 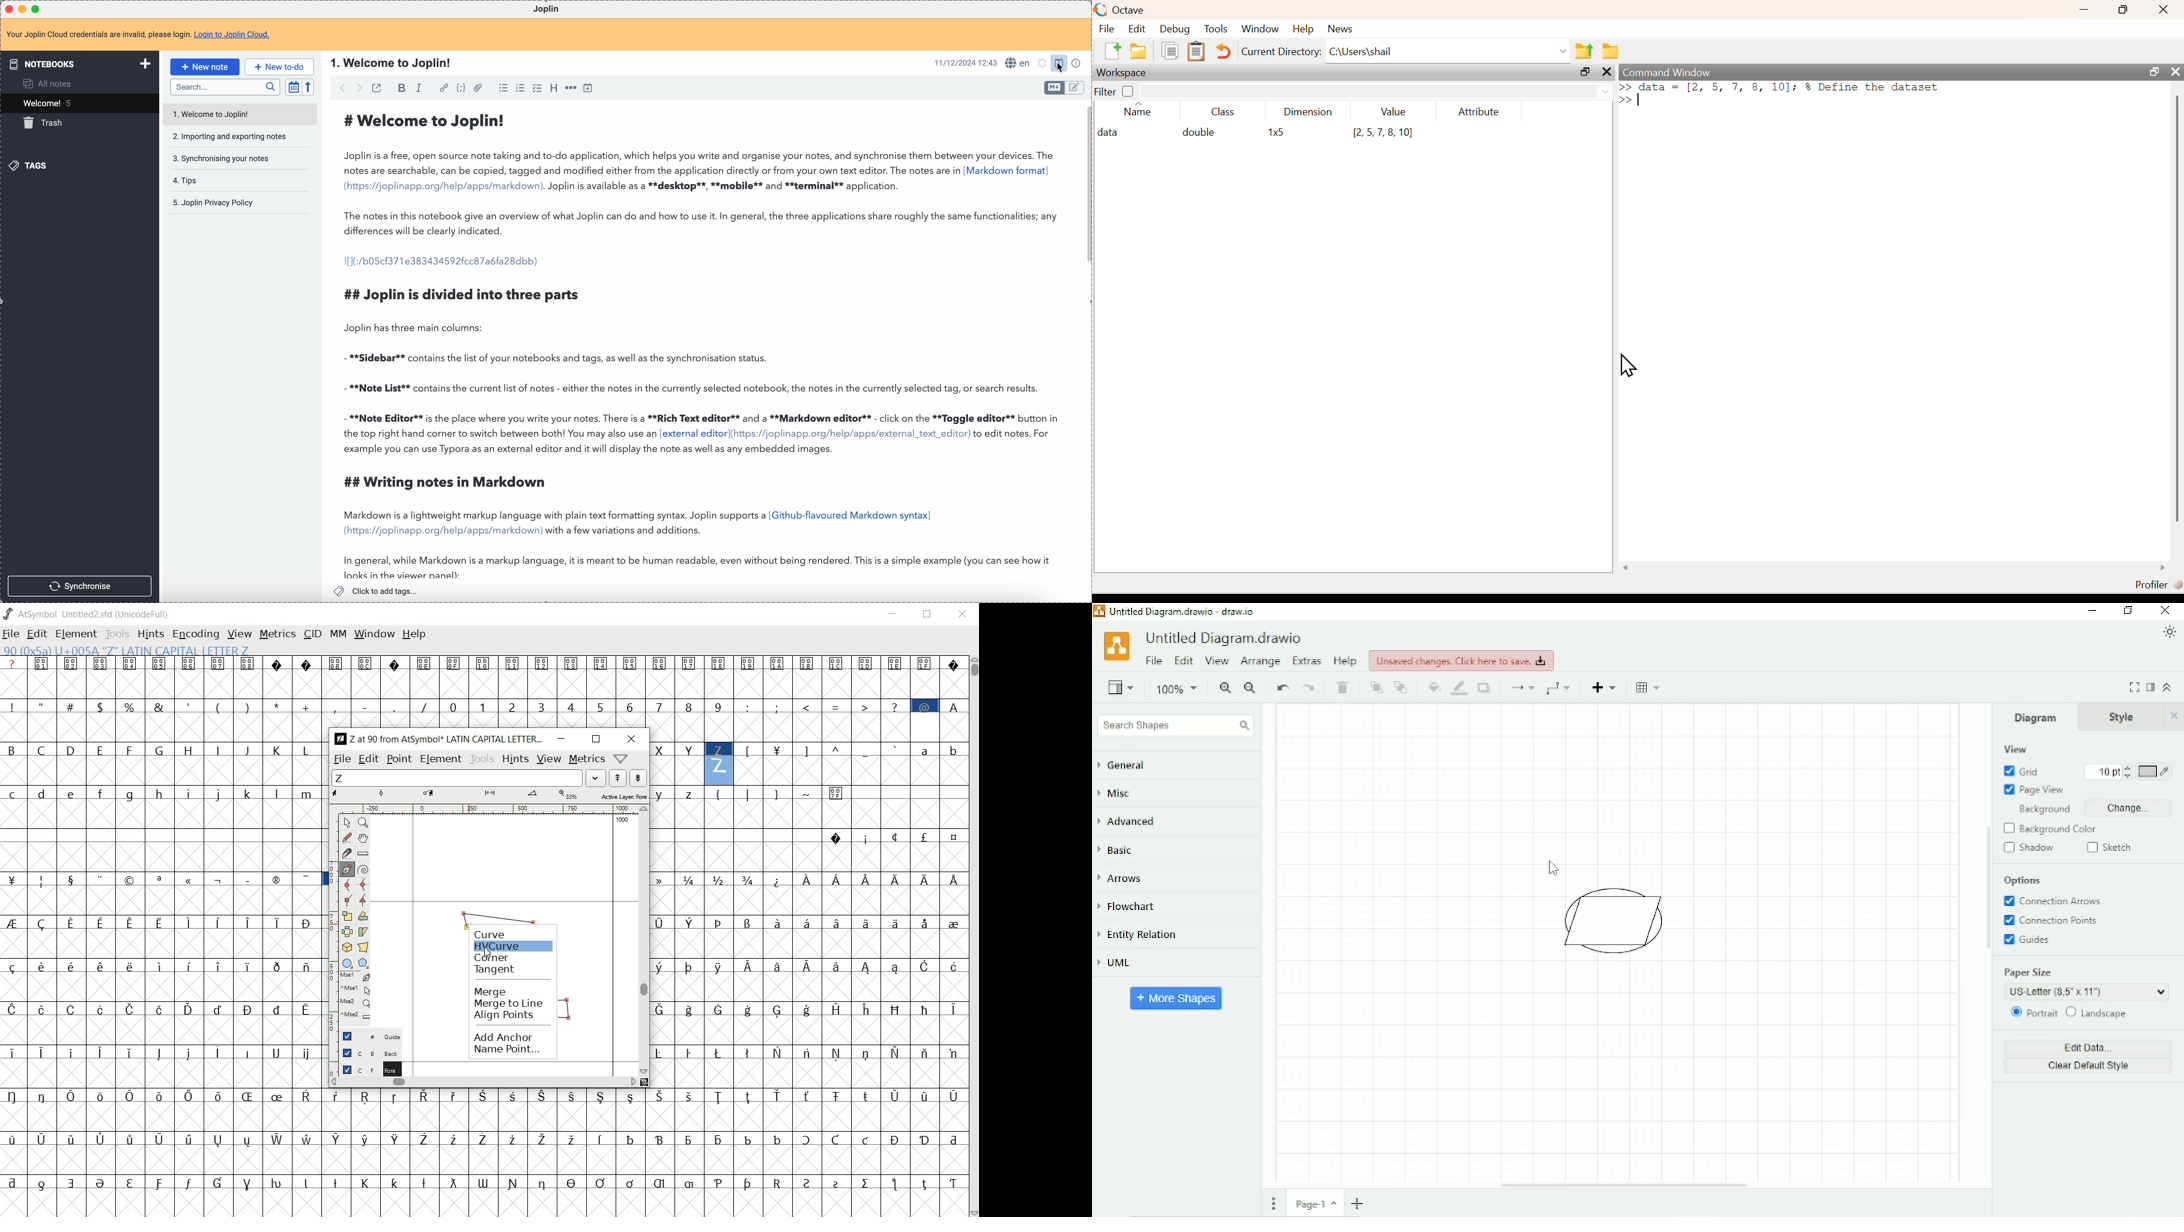 I want to click on foward, so click(x=361, y=88).